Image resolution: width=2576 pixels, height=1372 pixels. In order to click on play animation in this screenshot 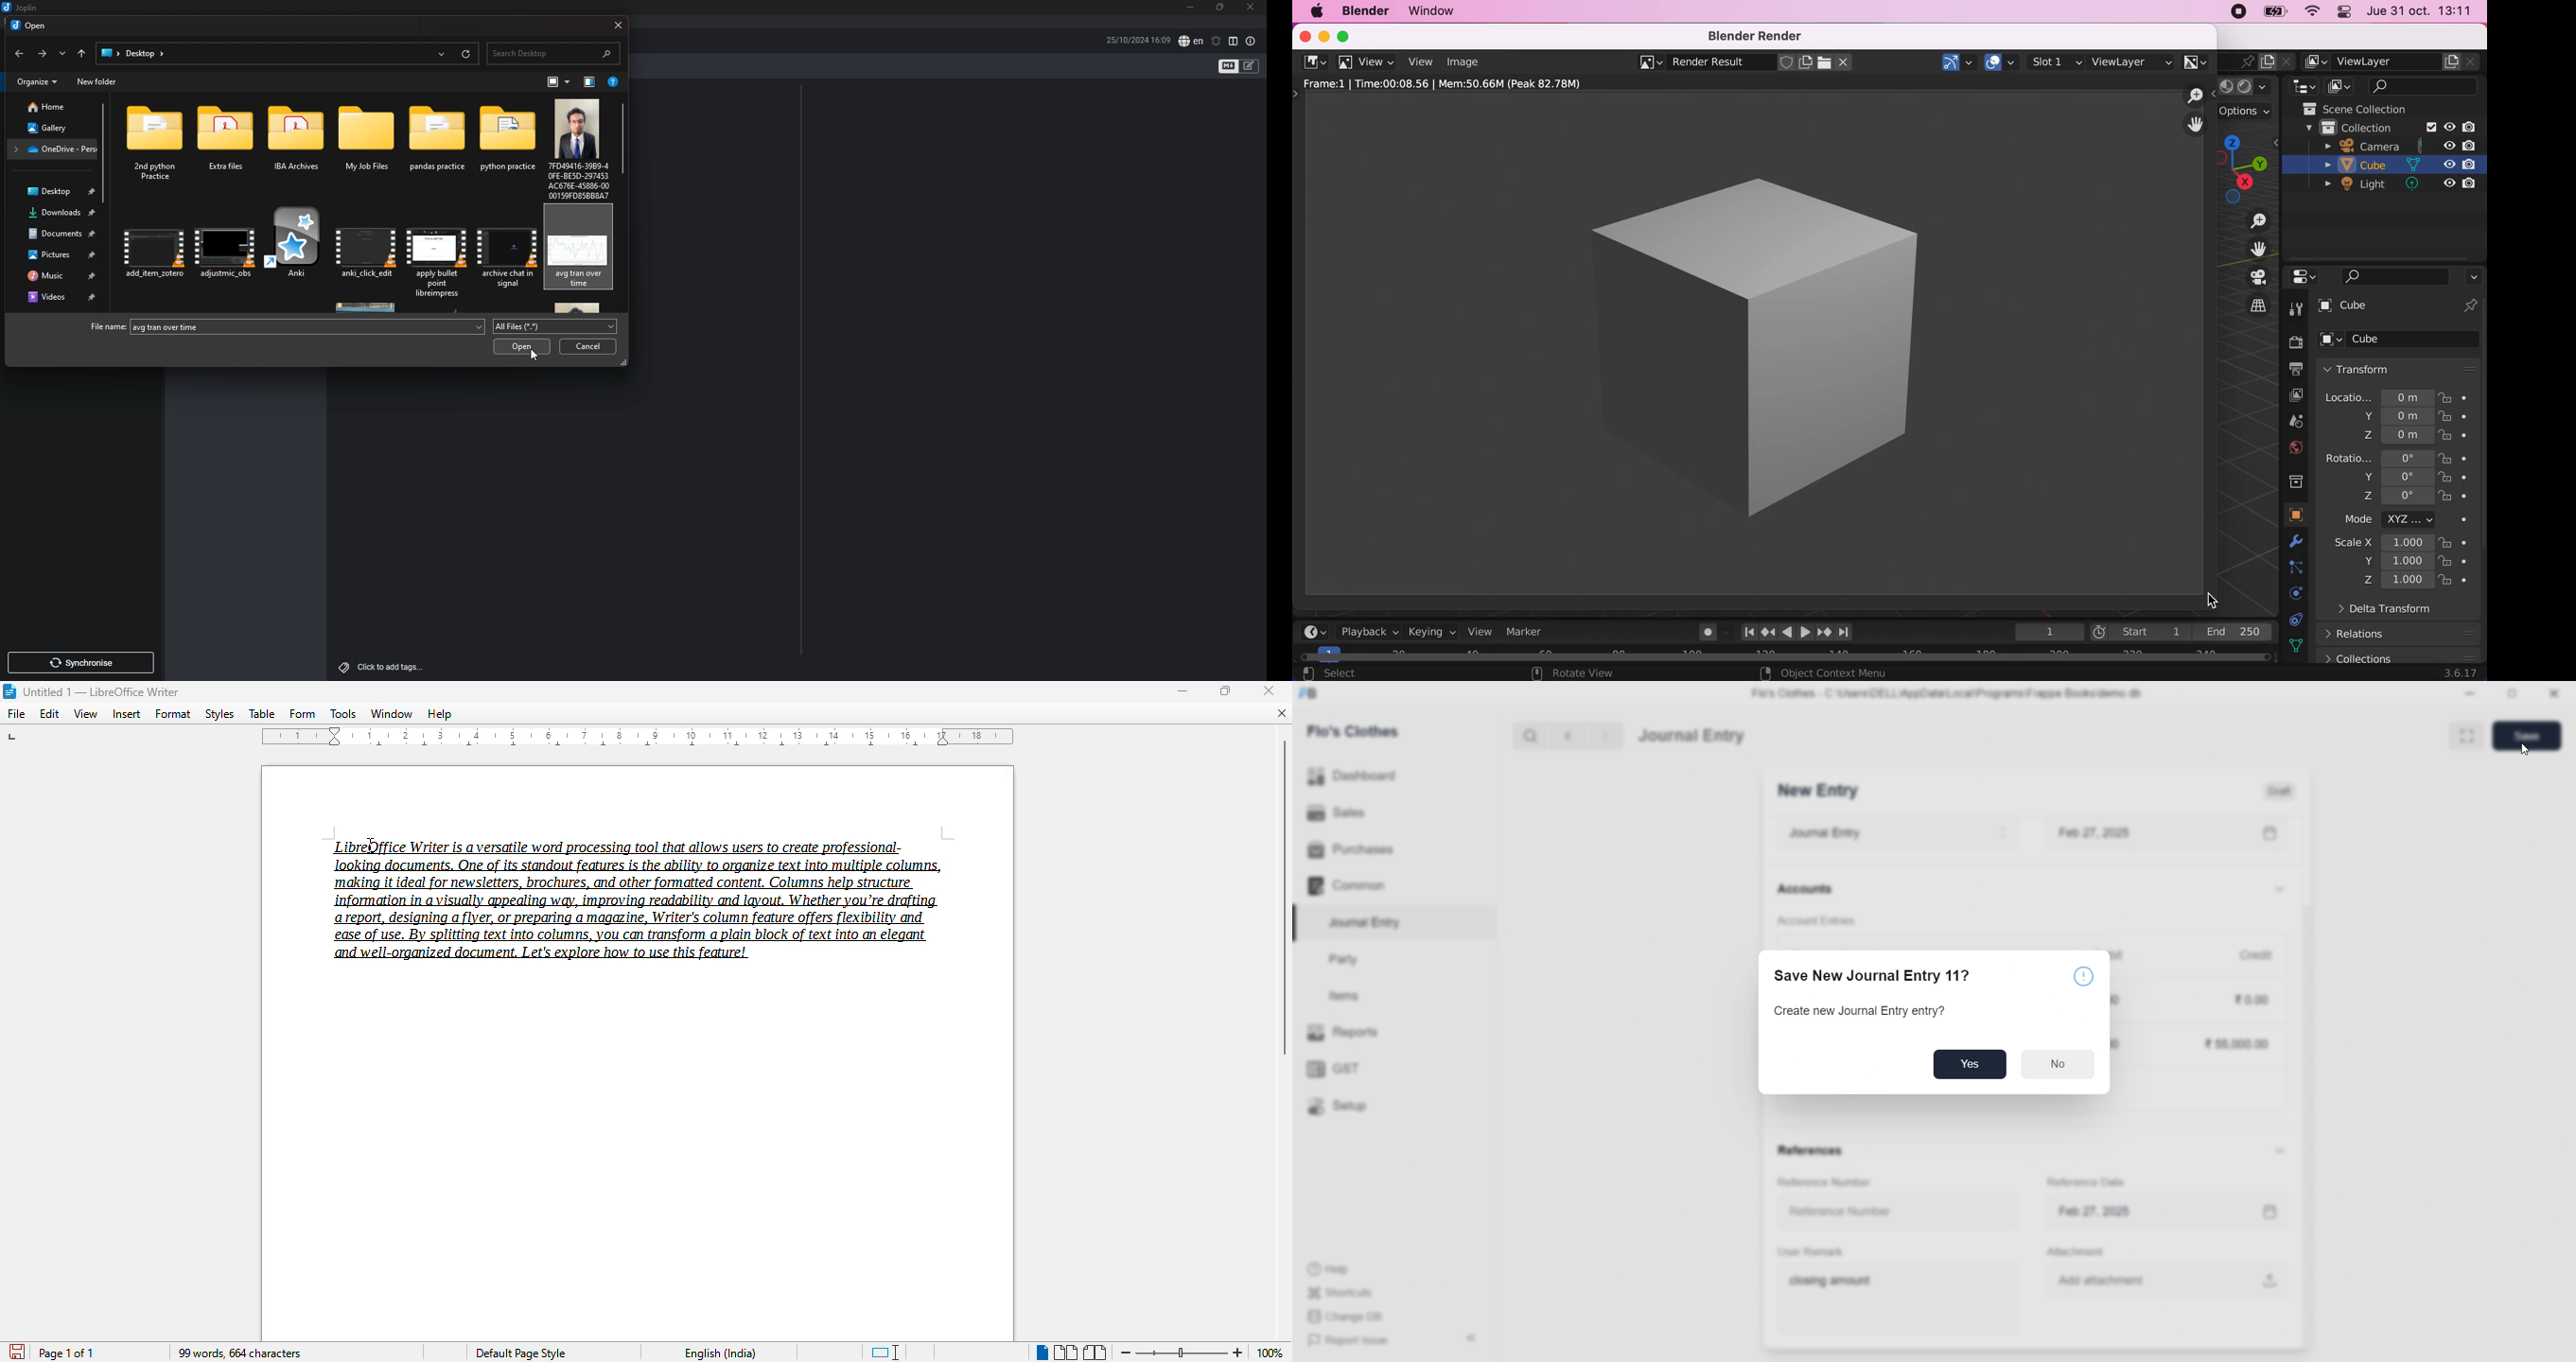, I will do `click(1805, 632)`.